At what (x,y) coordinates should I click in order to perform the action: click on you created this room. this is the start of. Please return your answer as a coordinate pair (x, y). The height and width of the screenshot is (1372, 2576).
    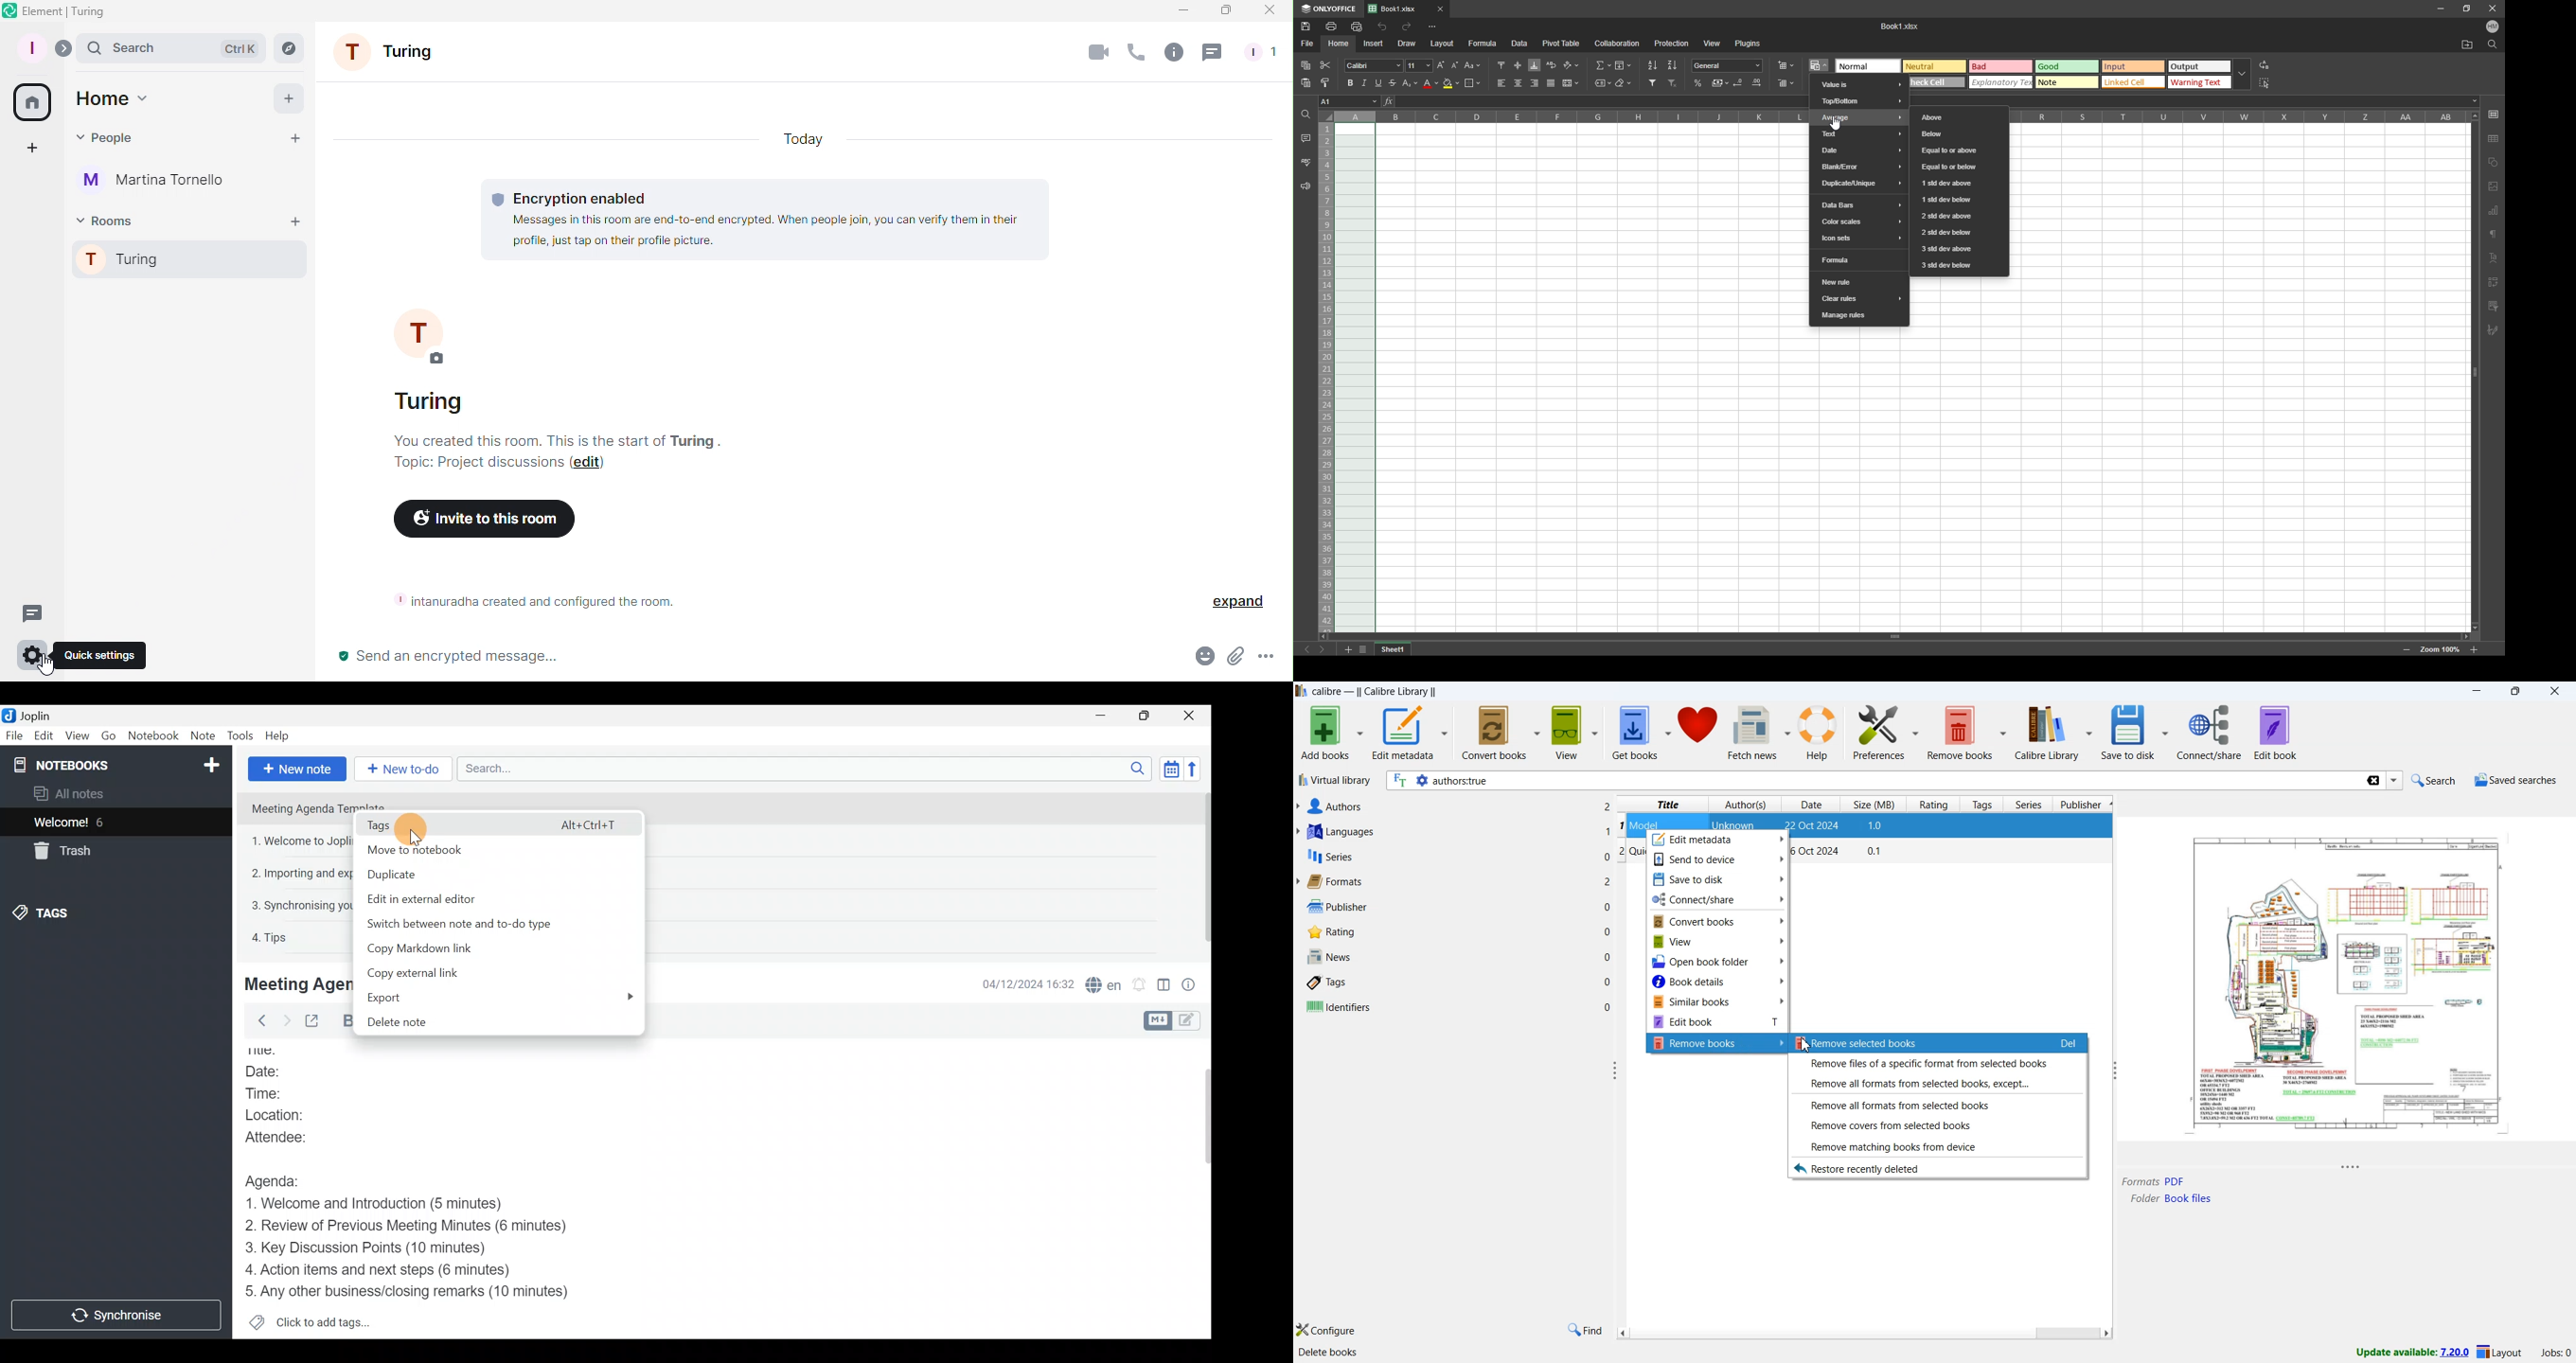
    Looking at the image, I should click on (522, 438).